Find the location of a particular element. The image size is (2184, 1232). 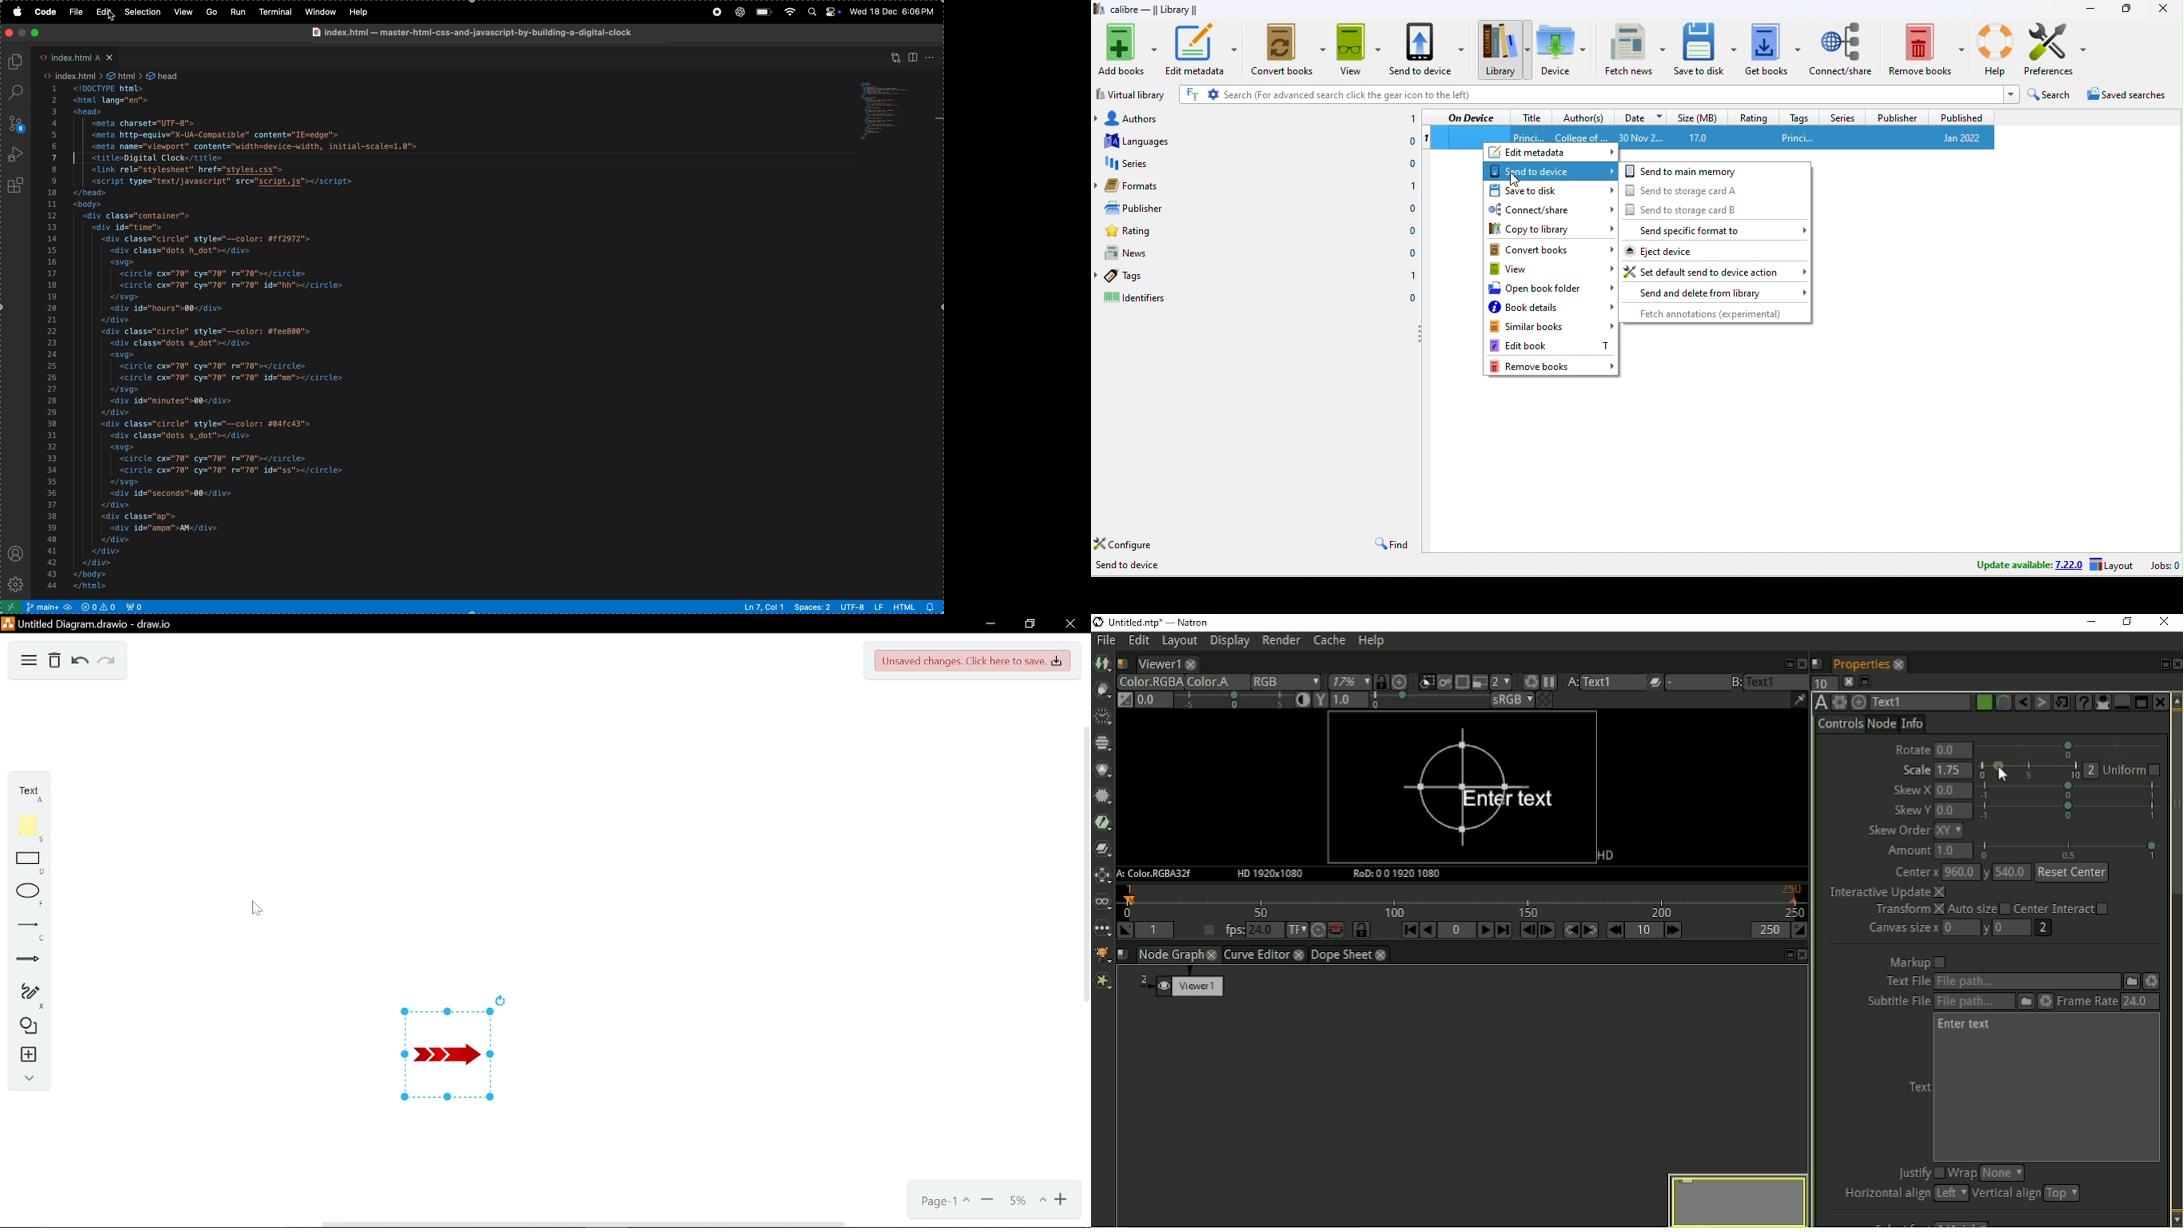

0 is located at coordinates (1410, 253).